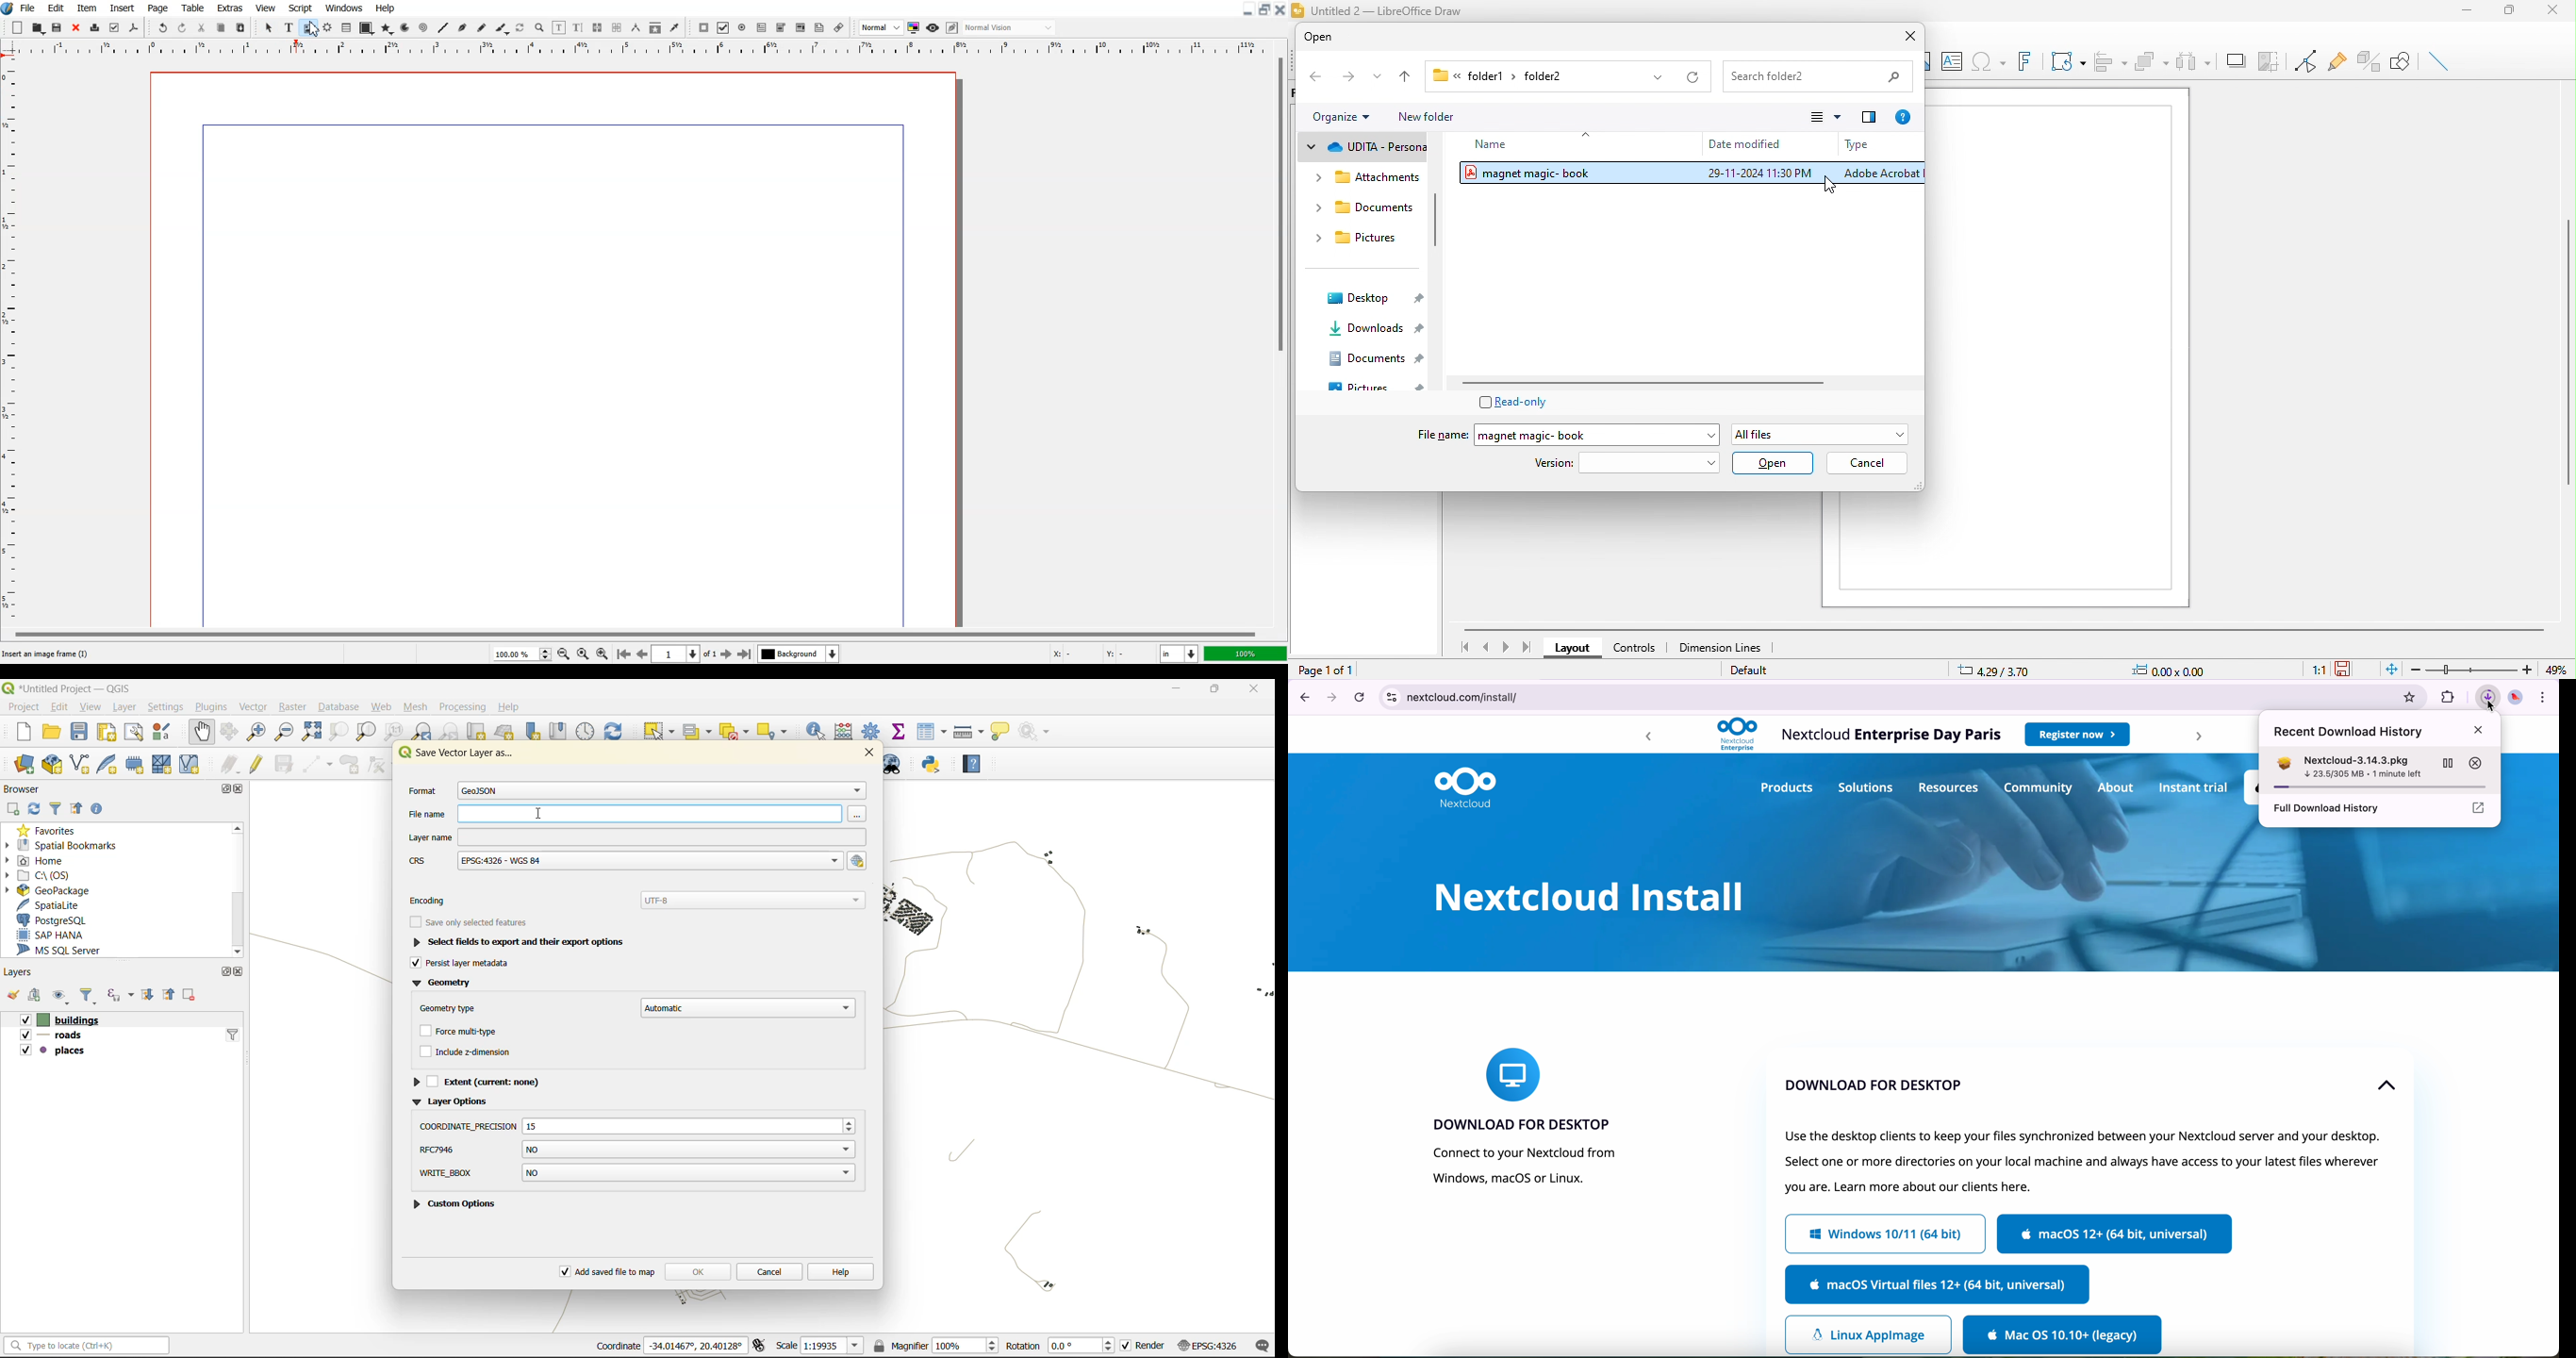 This screenshot has width=2576, height=1372. I want to click on PDF Push Button, so click(704, 28).